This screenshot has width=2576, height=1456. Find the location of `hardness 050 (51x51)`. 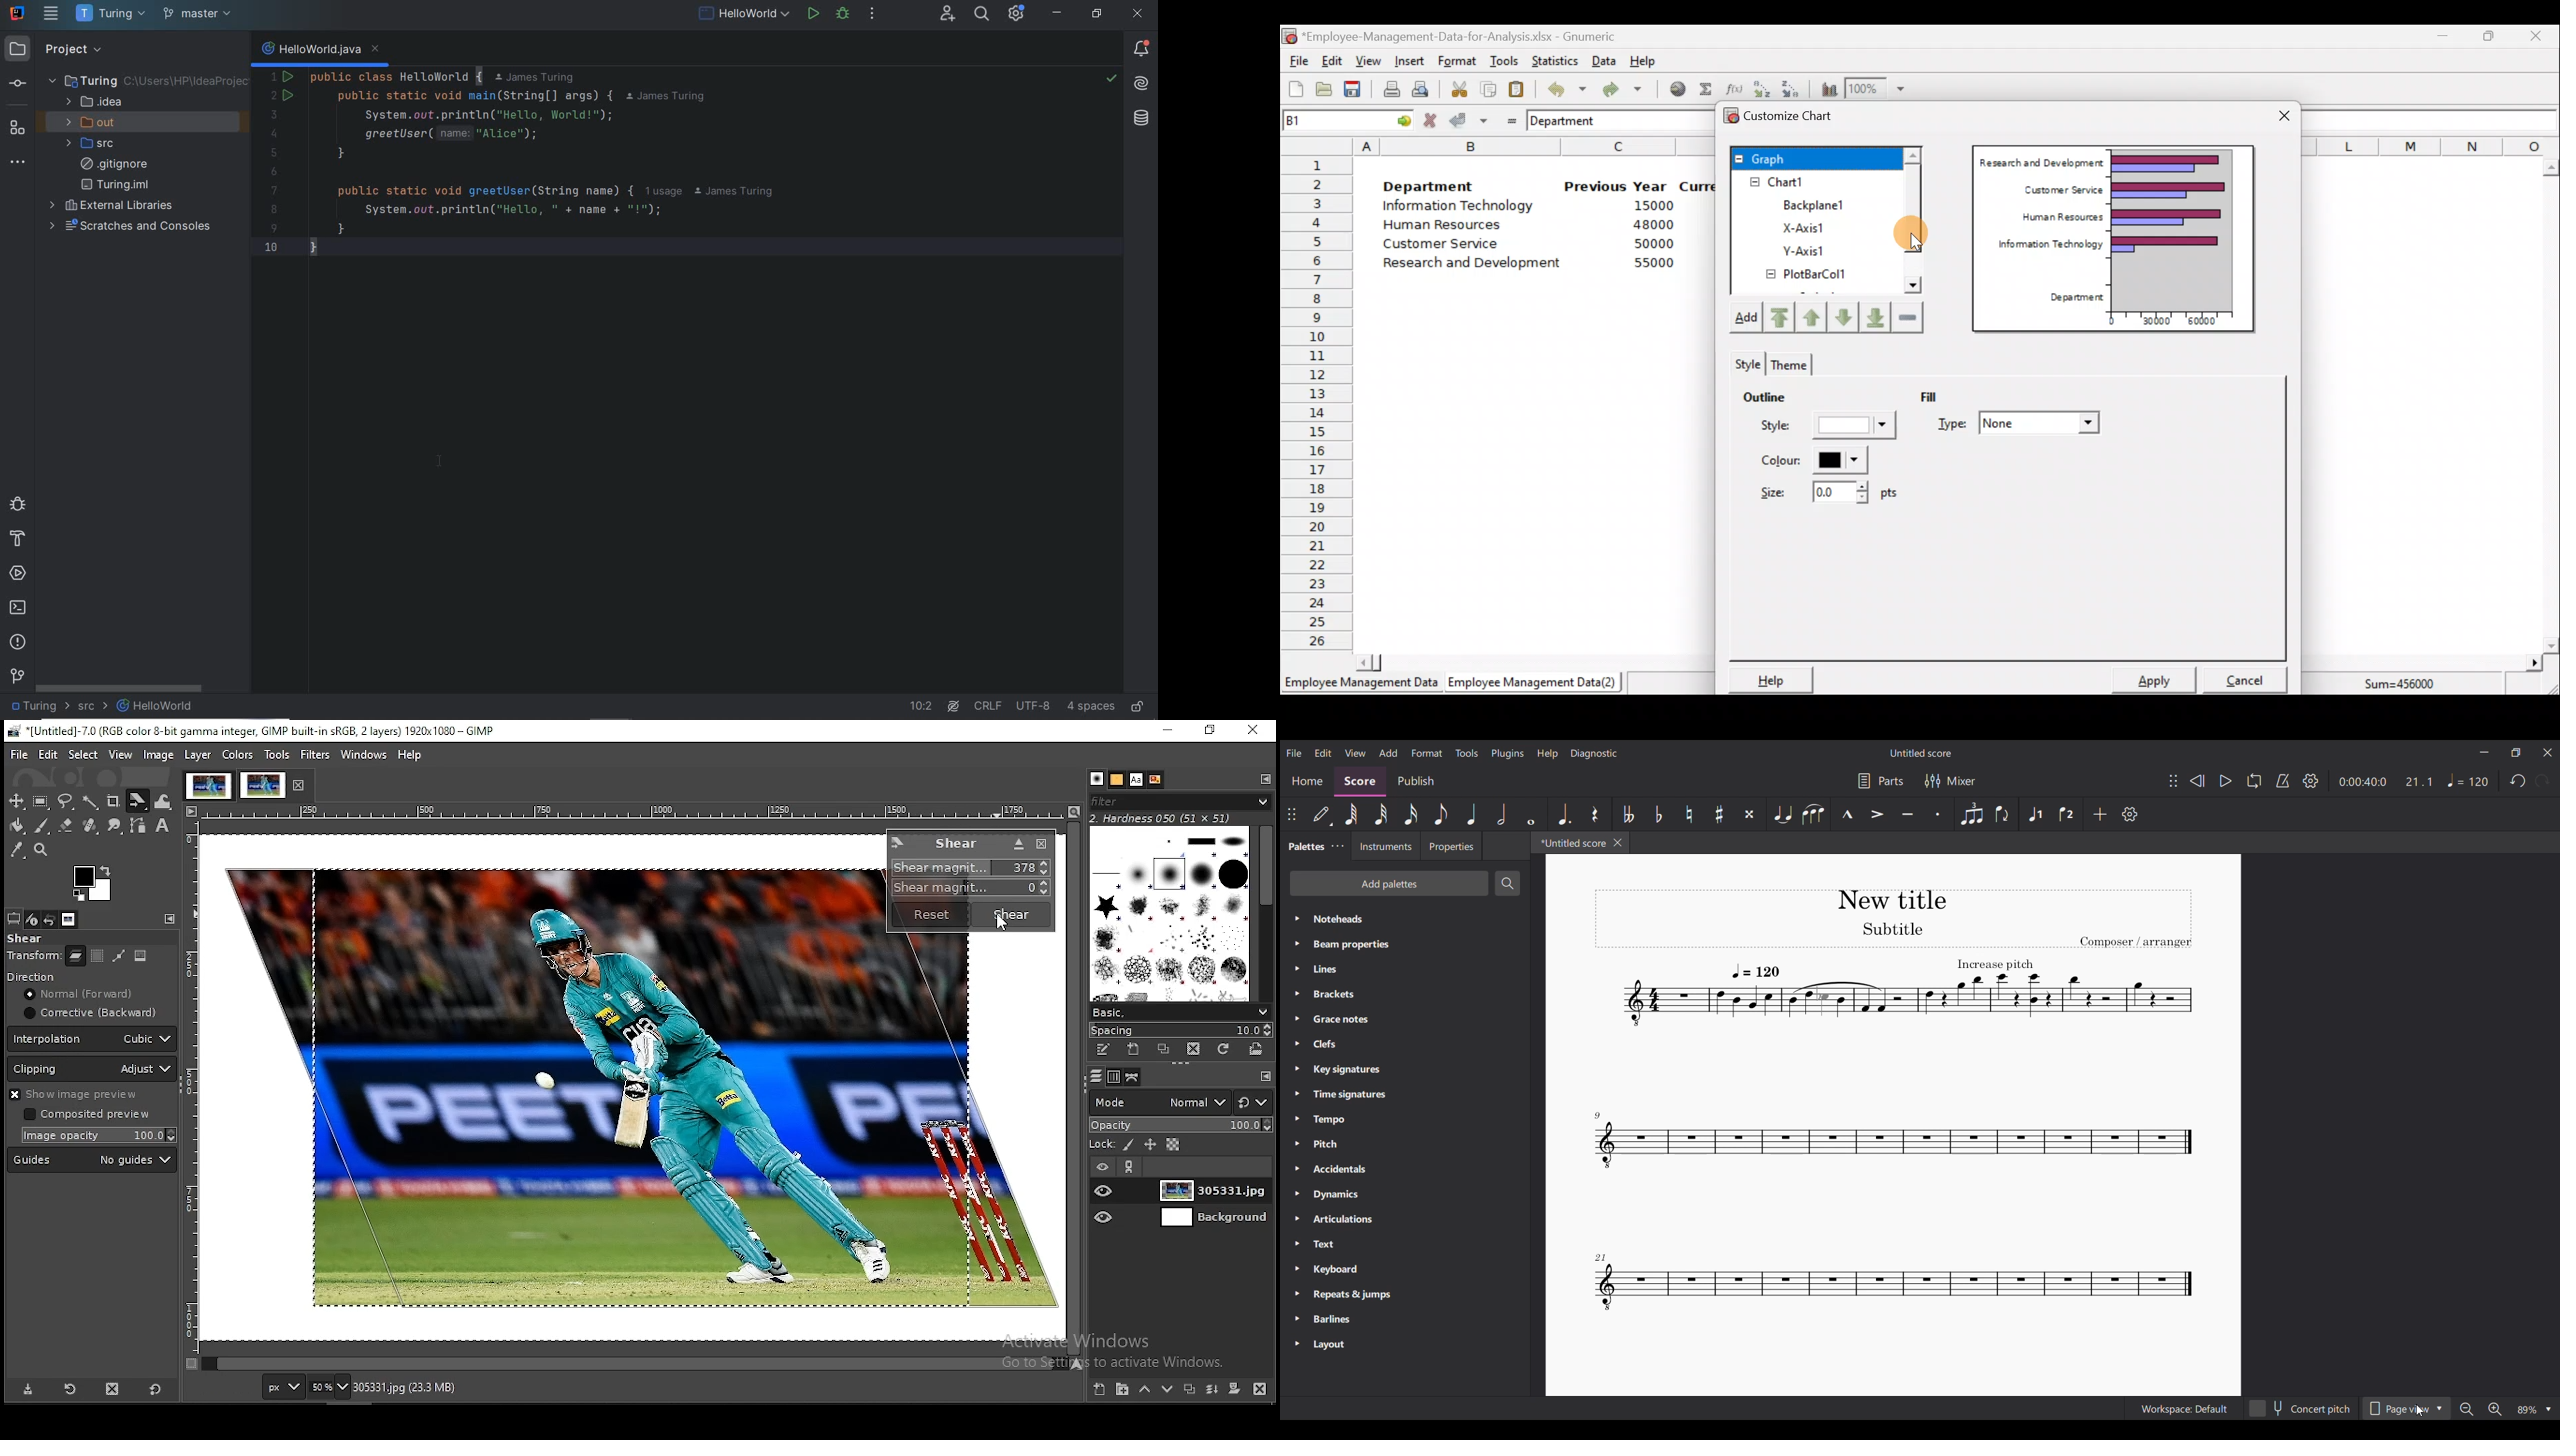

hardness 050 (51x51) is located at coordinates (1174, 819).